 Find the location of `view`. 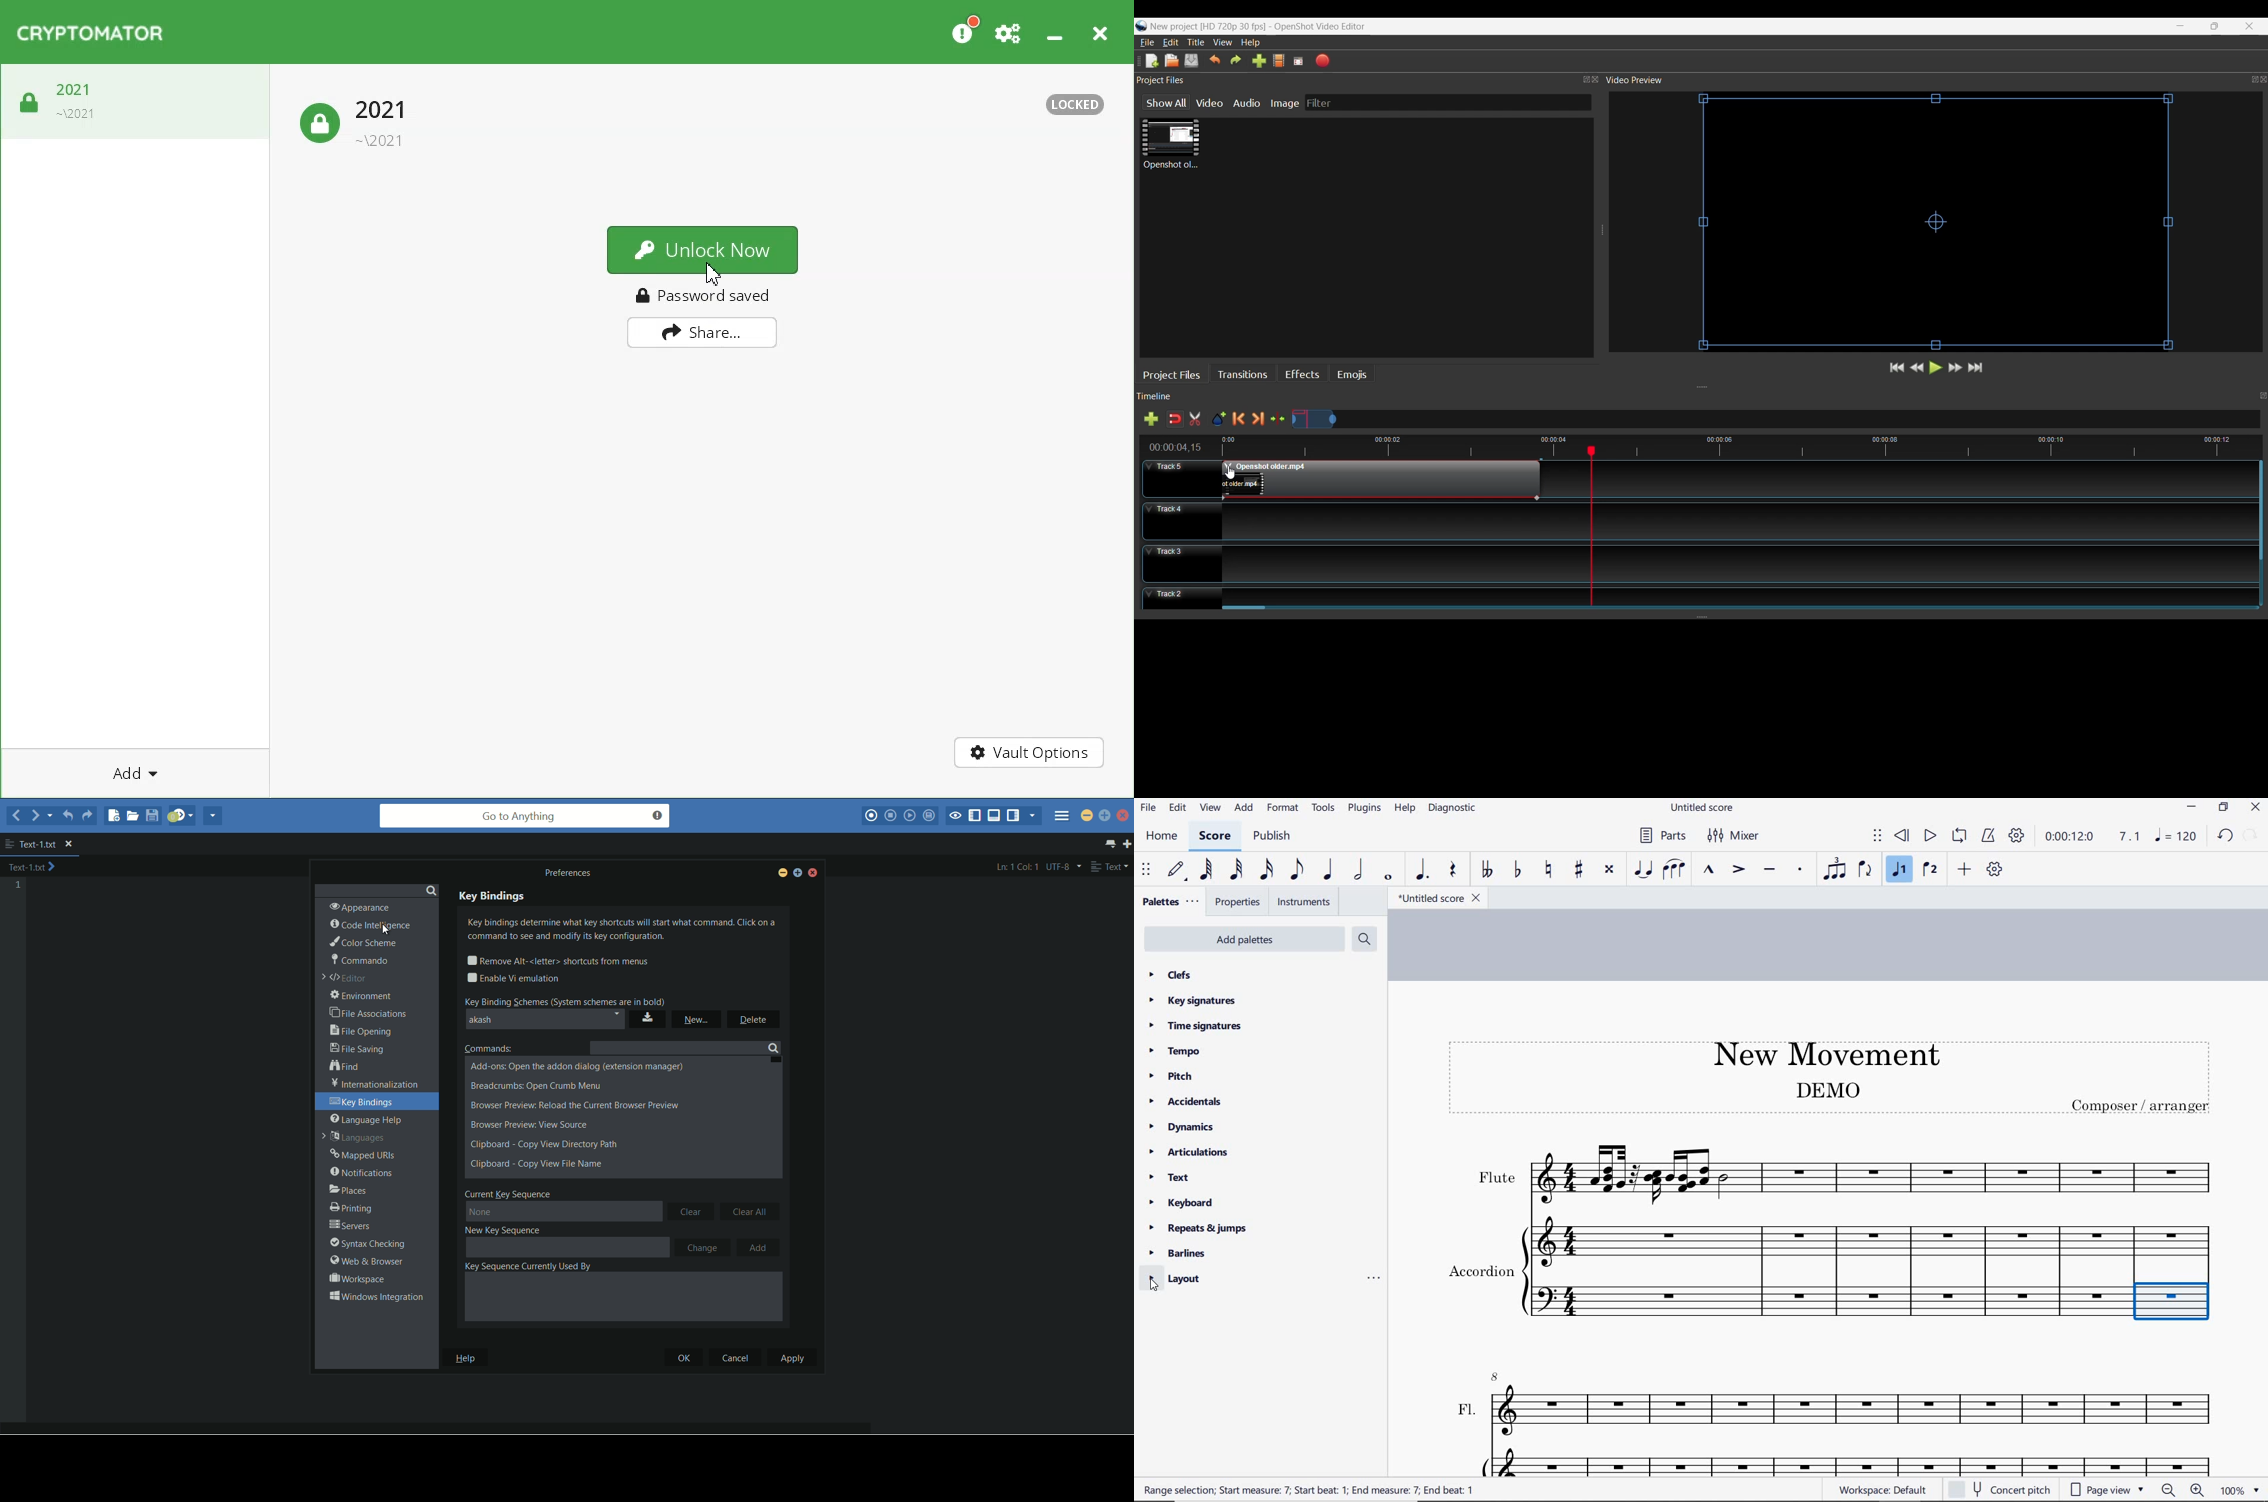

view is located at coordinates (1208, 809).